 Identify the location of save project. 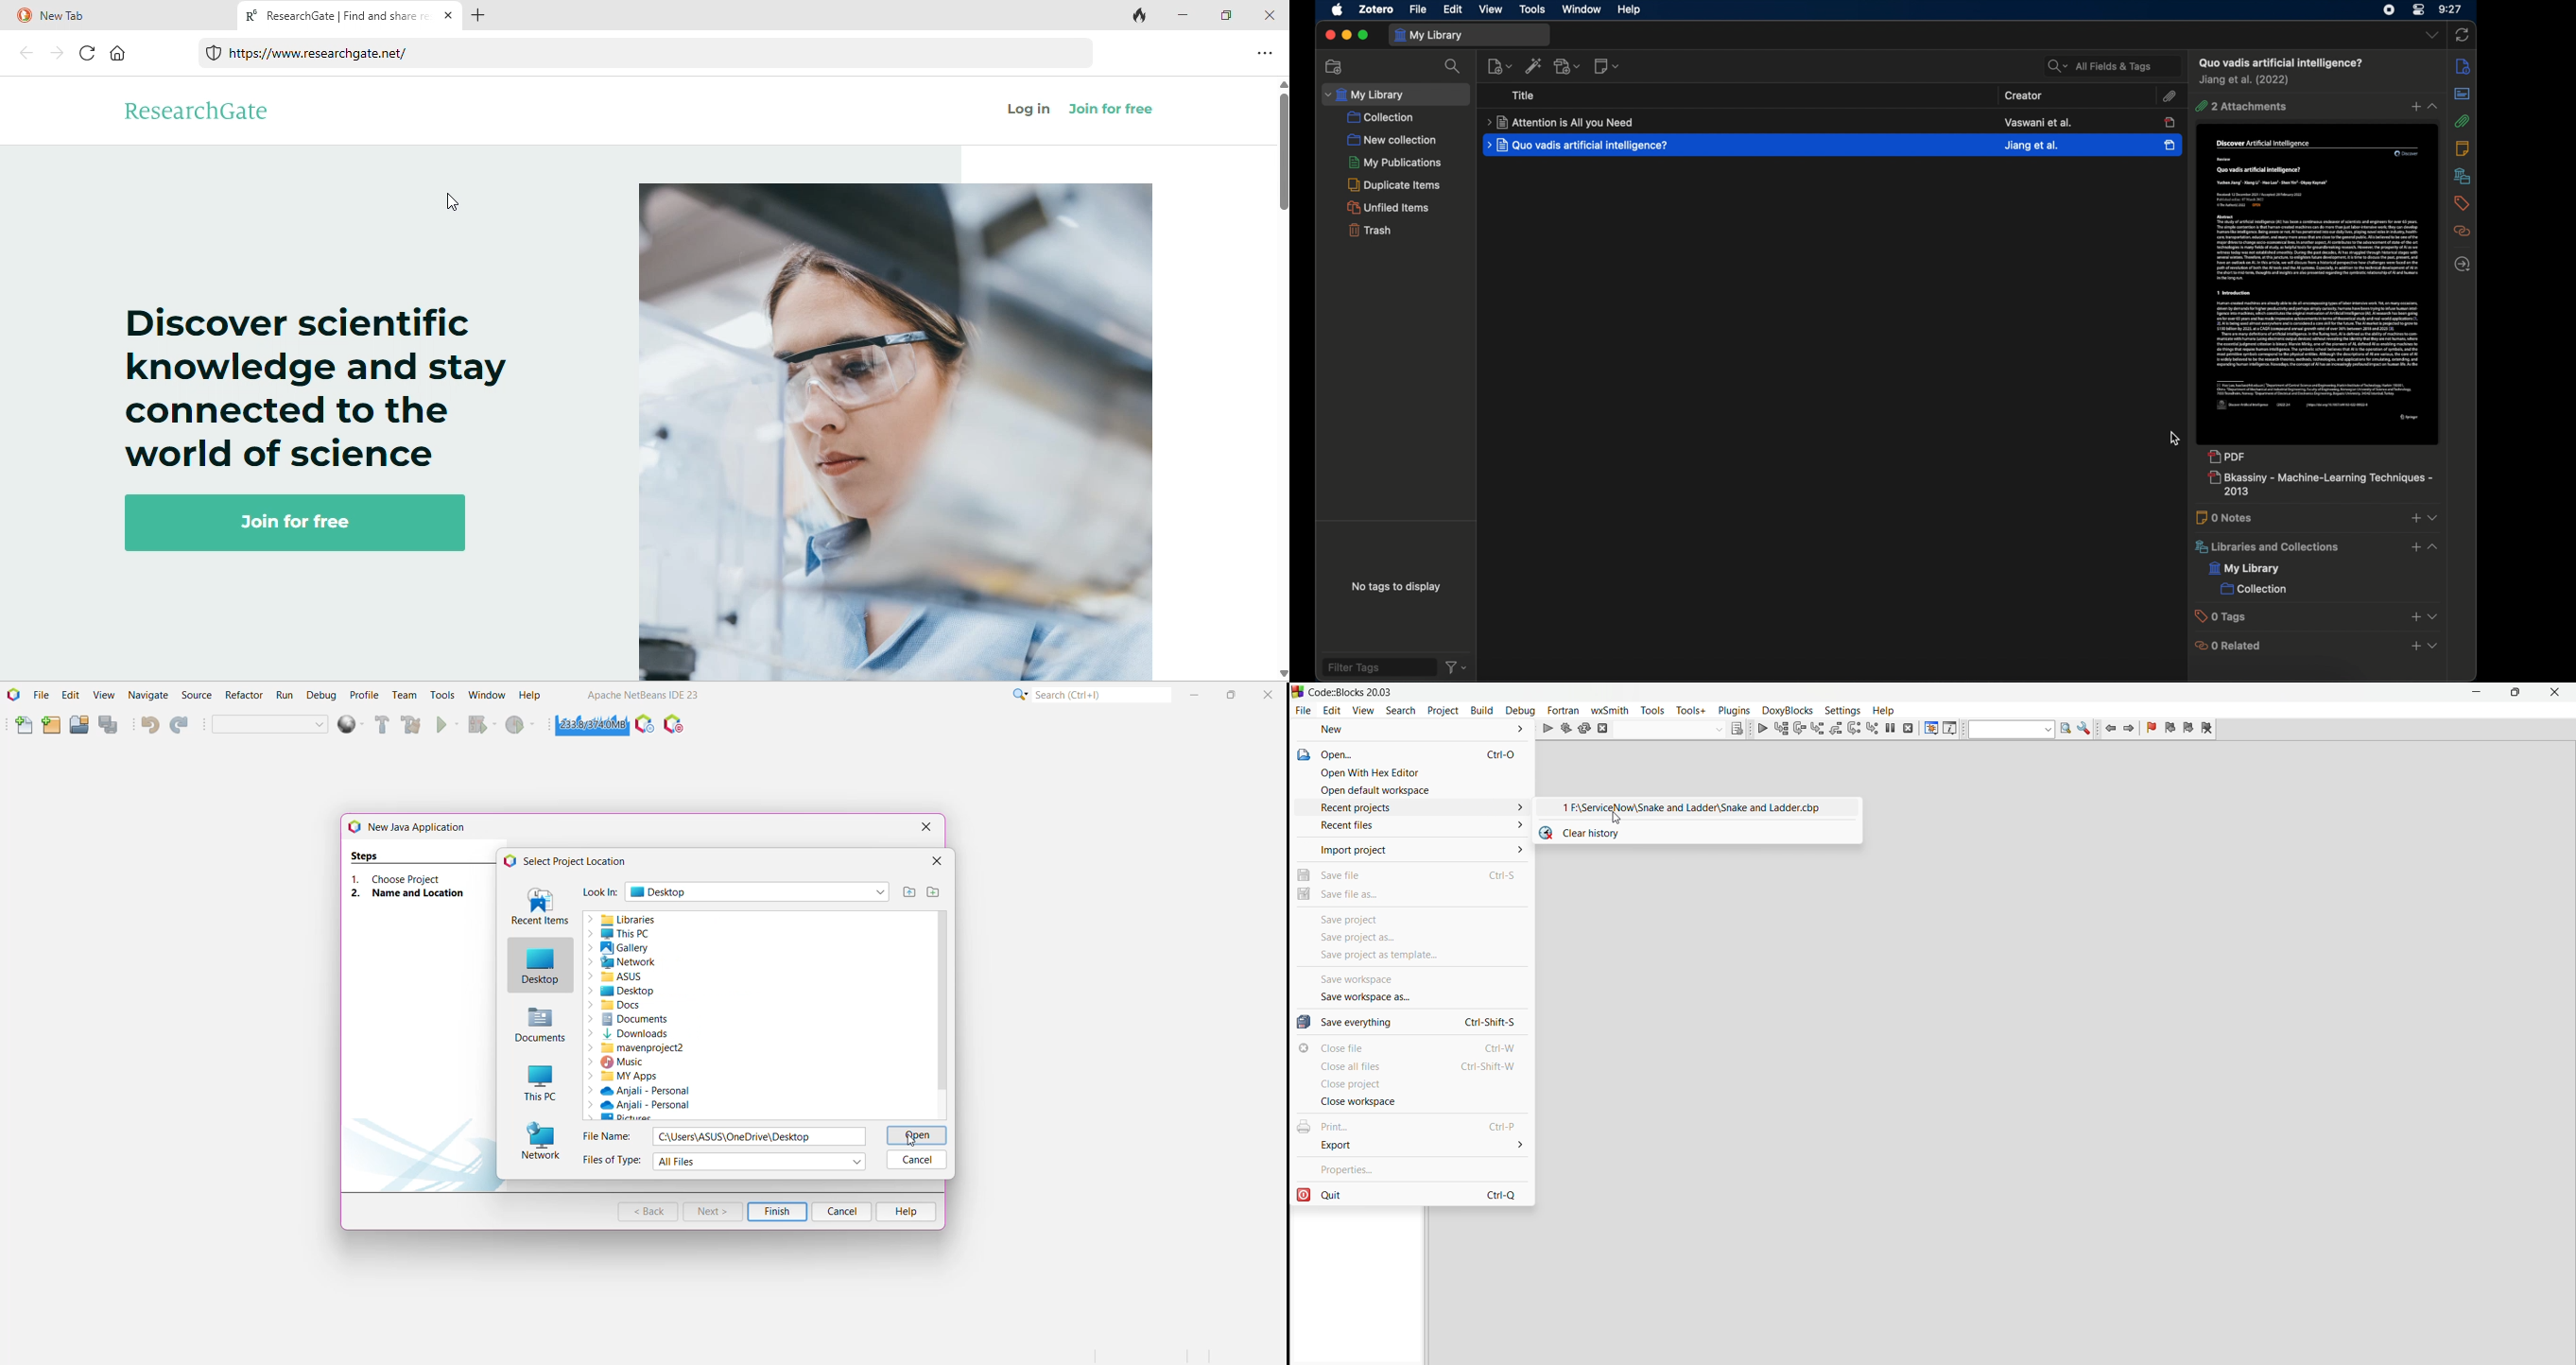
(1413, 916).